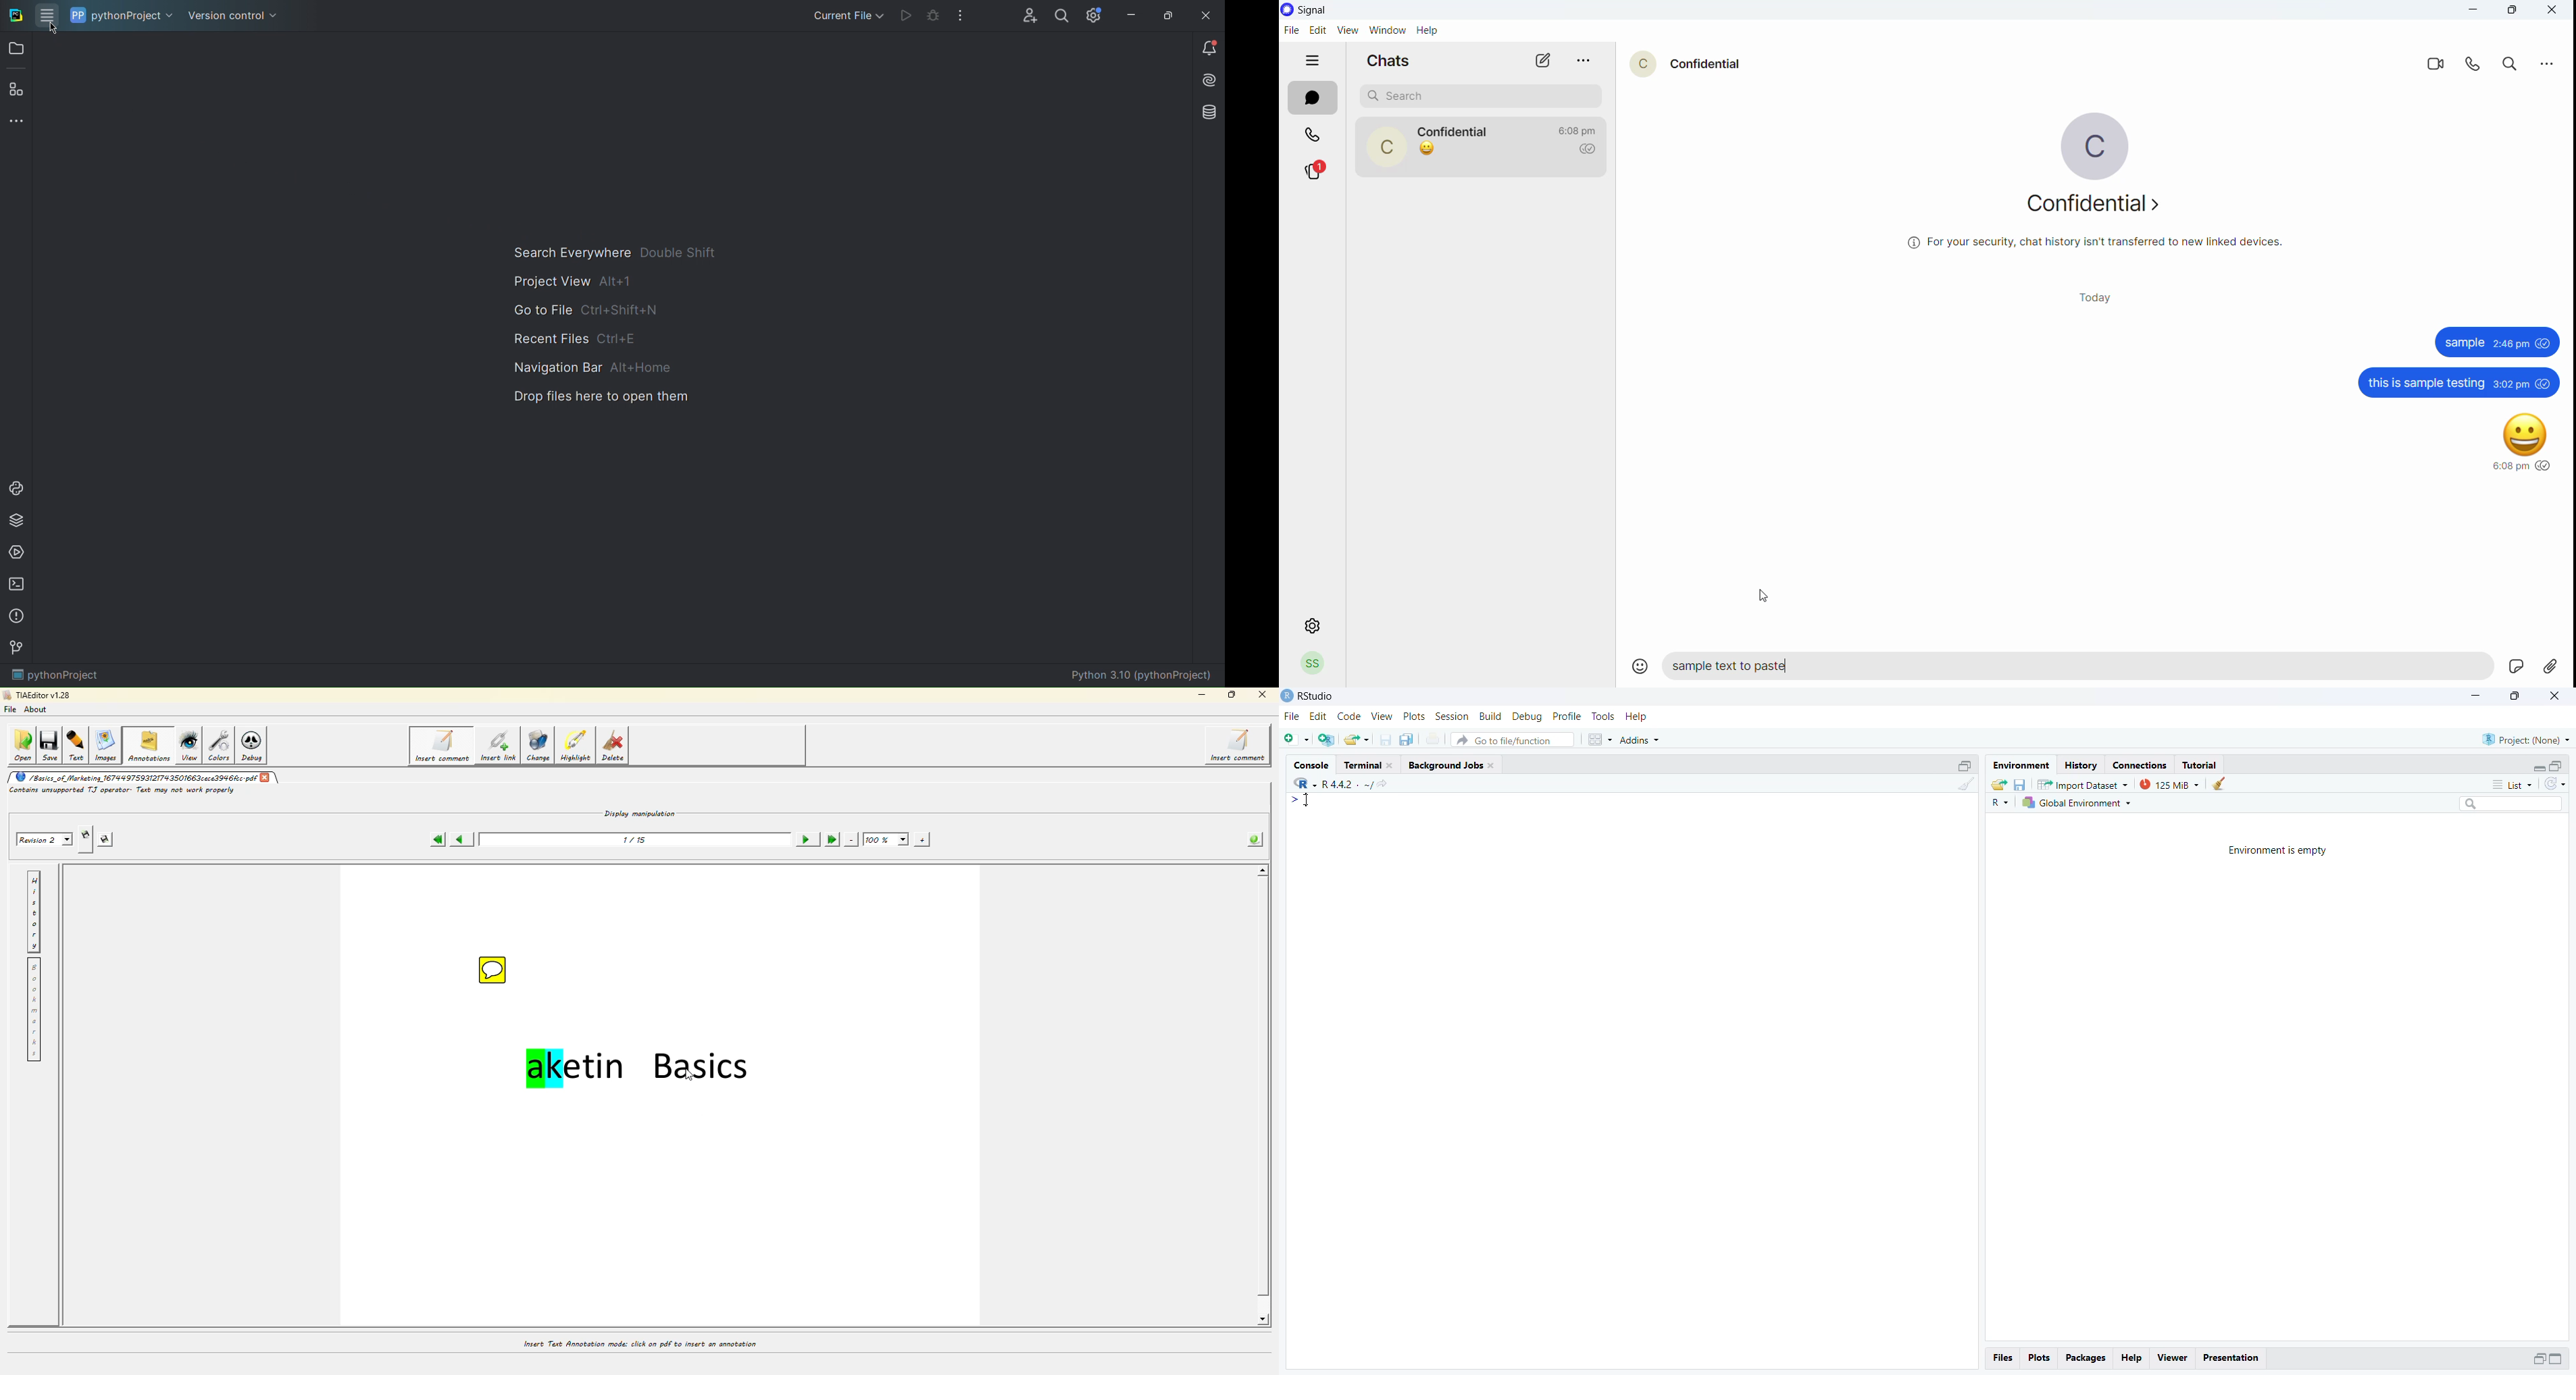 The width and height of the screenshot is (2576, 1400). Describe the element at coordinates (1761, 597) in the screenshot. I see `cursor` at that location.